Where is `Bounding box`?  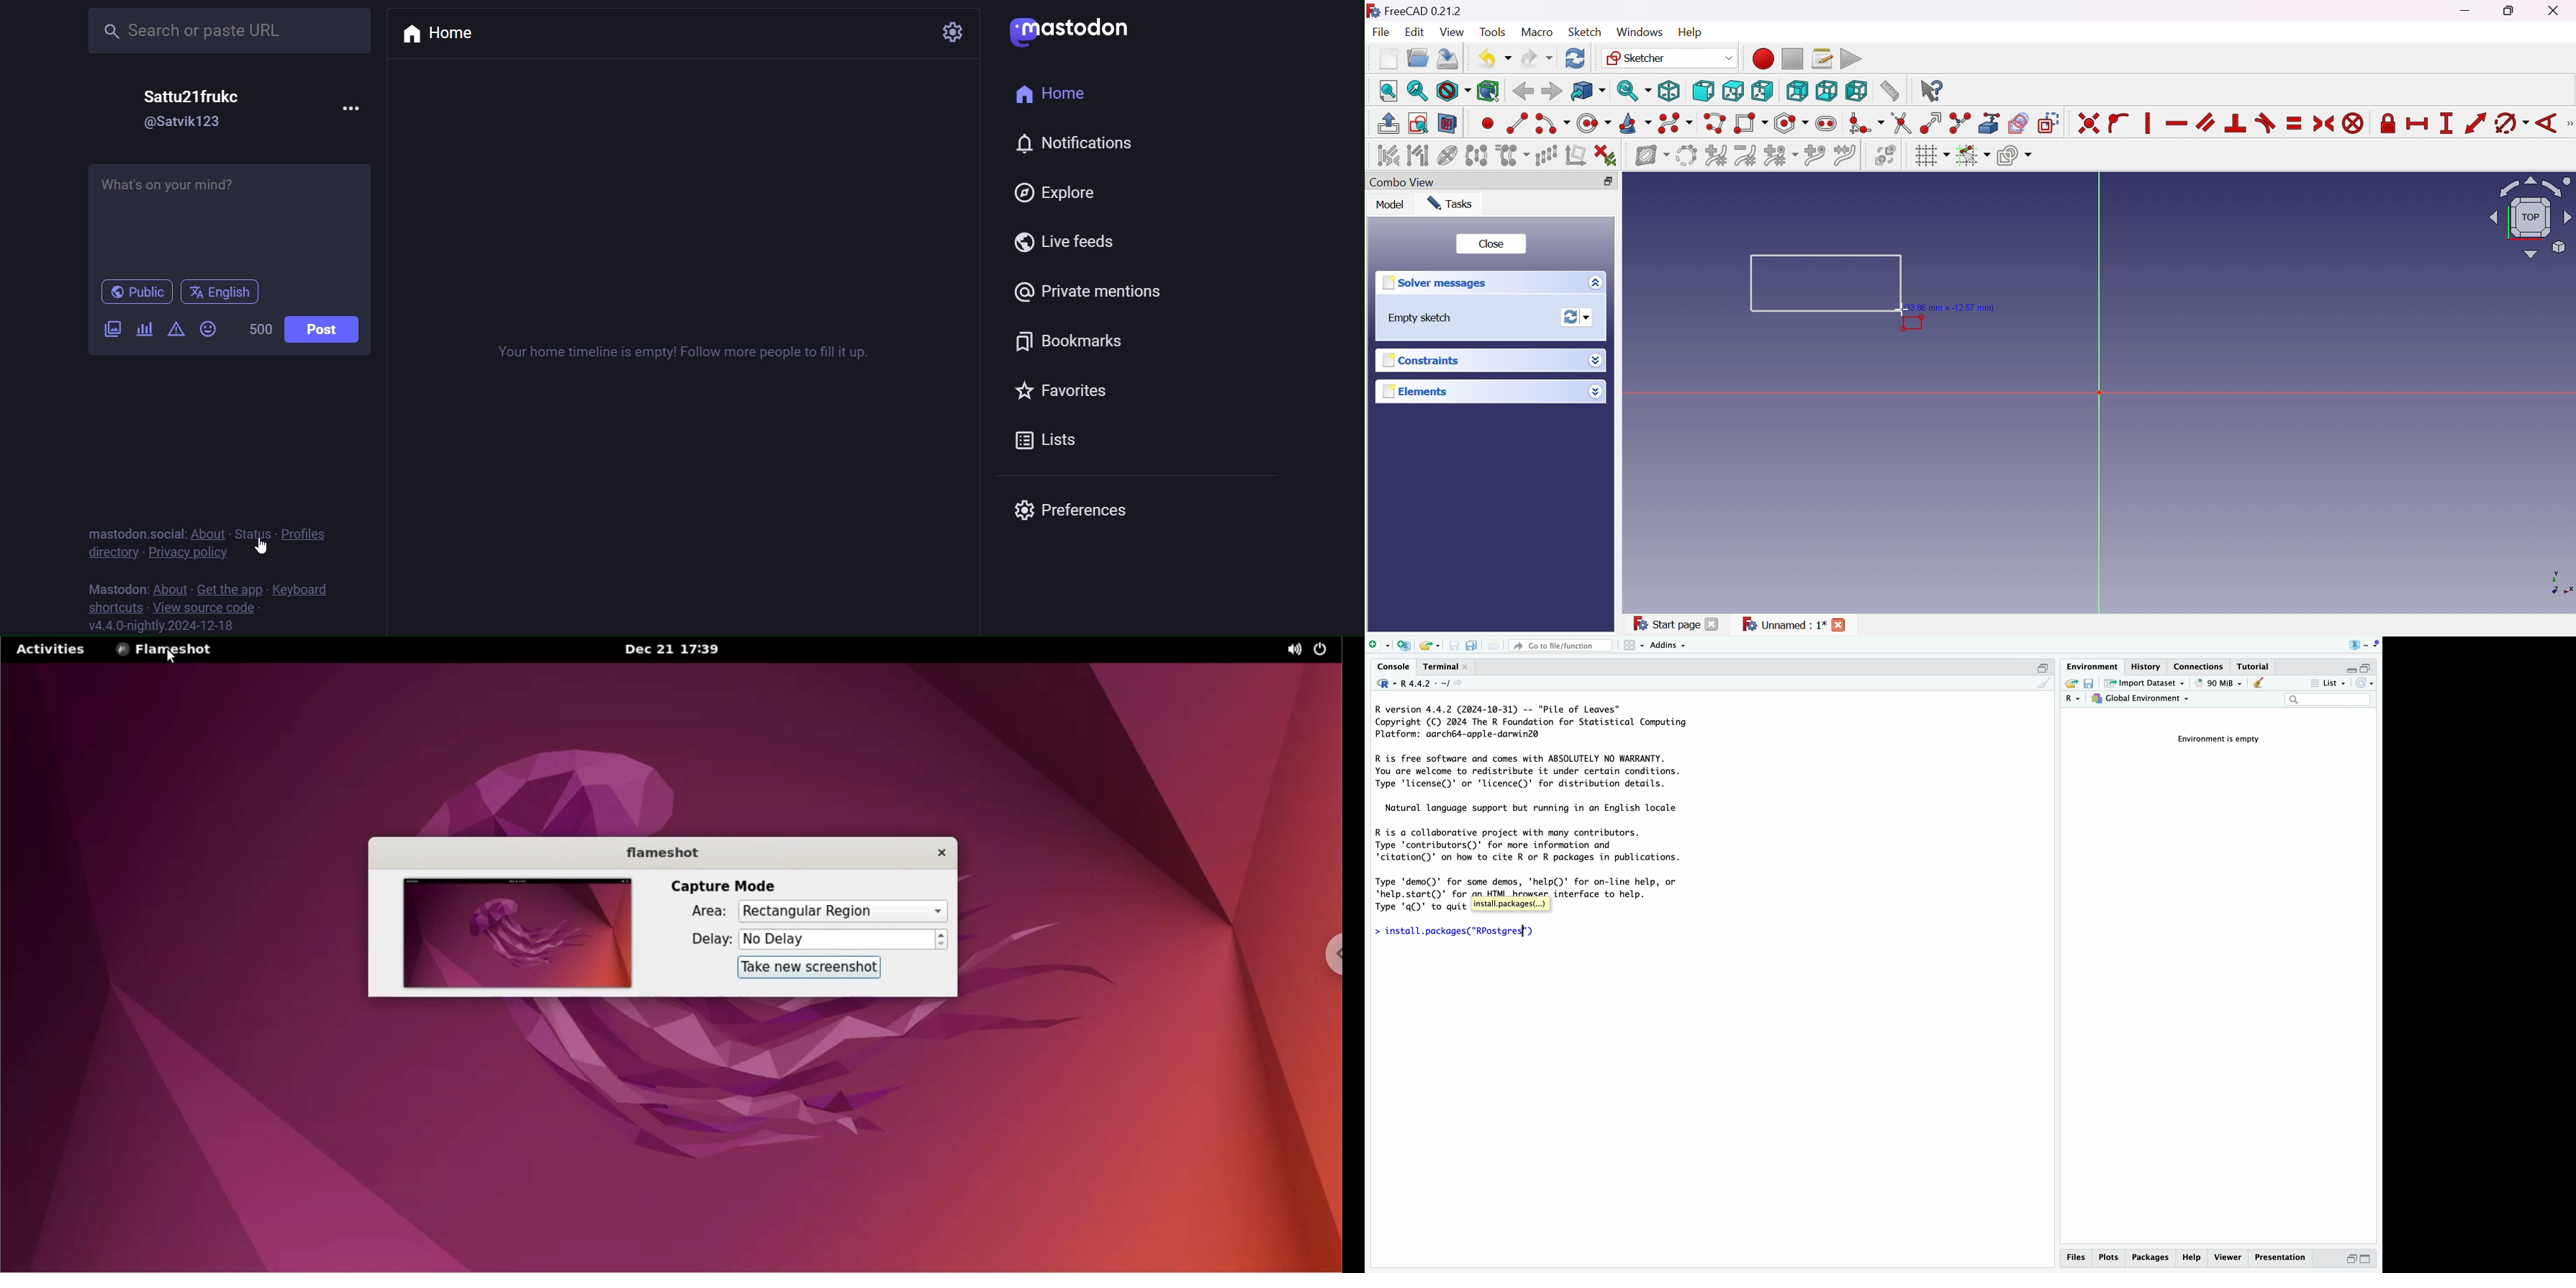 Bounding box is located at coordinates (1489, 92).